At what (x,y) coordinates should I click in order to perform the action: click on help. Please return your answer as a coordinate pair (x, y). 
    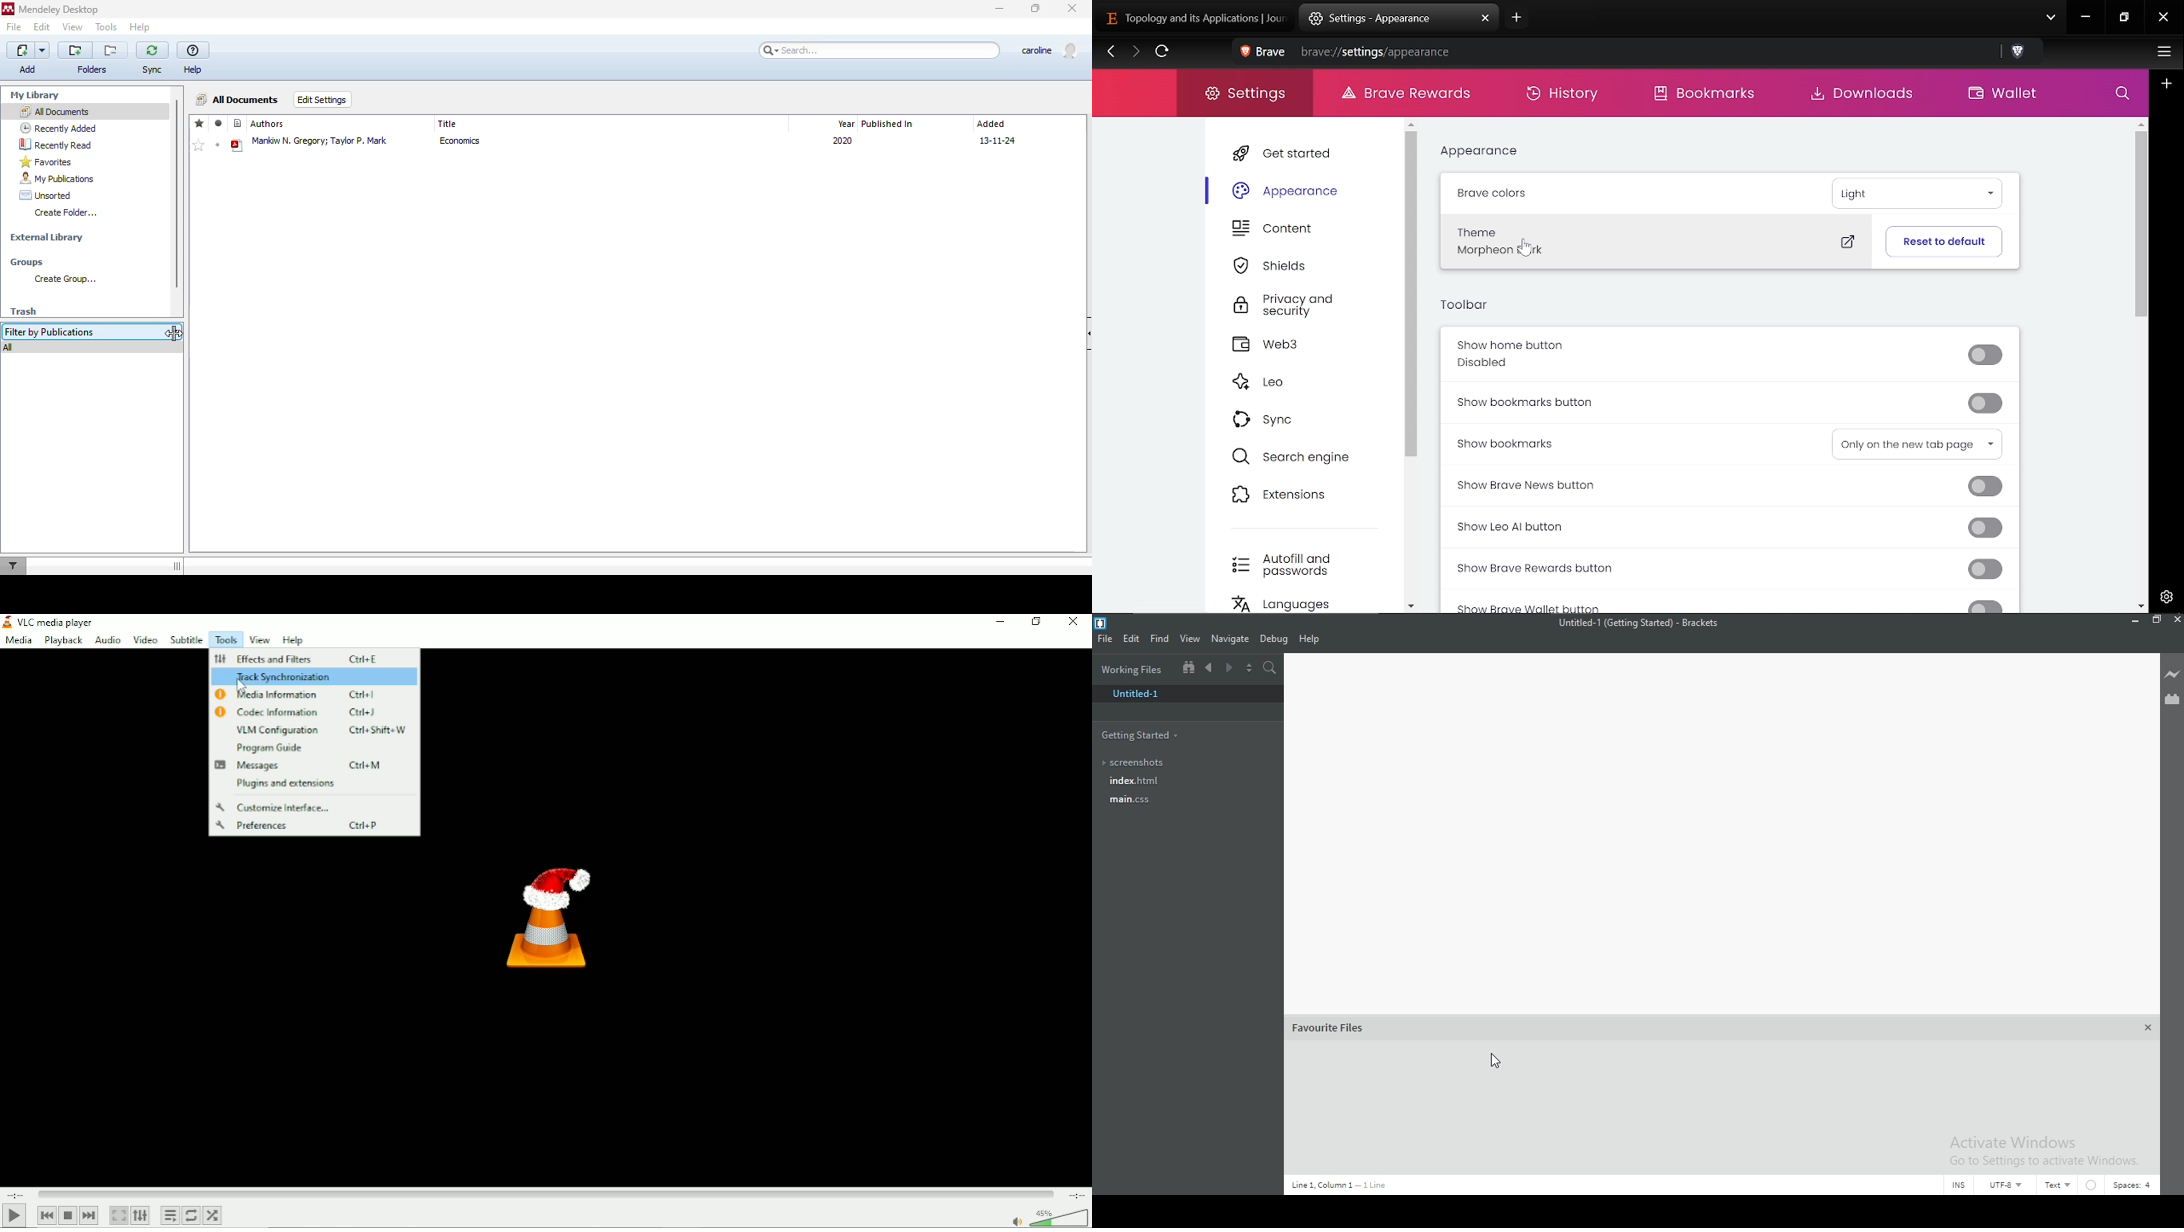
    Looking at the image, I should click on (140, 26).